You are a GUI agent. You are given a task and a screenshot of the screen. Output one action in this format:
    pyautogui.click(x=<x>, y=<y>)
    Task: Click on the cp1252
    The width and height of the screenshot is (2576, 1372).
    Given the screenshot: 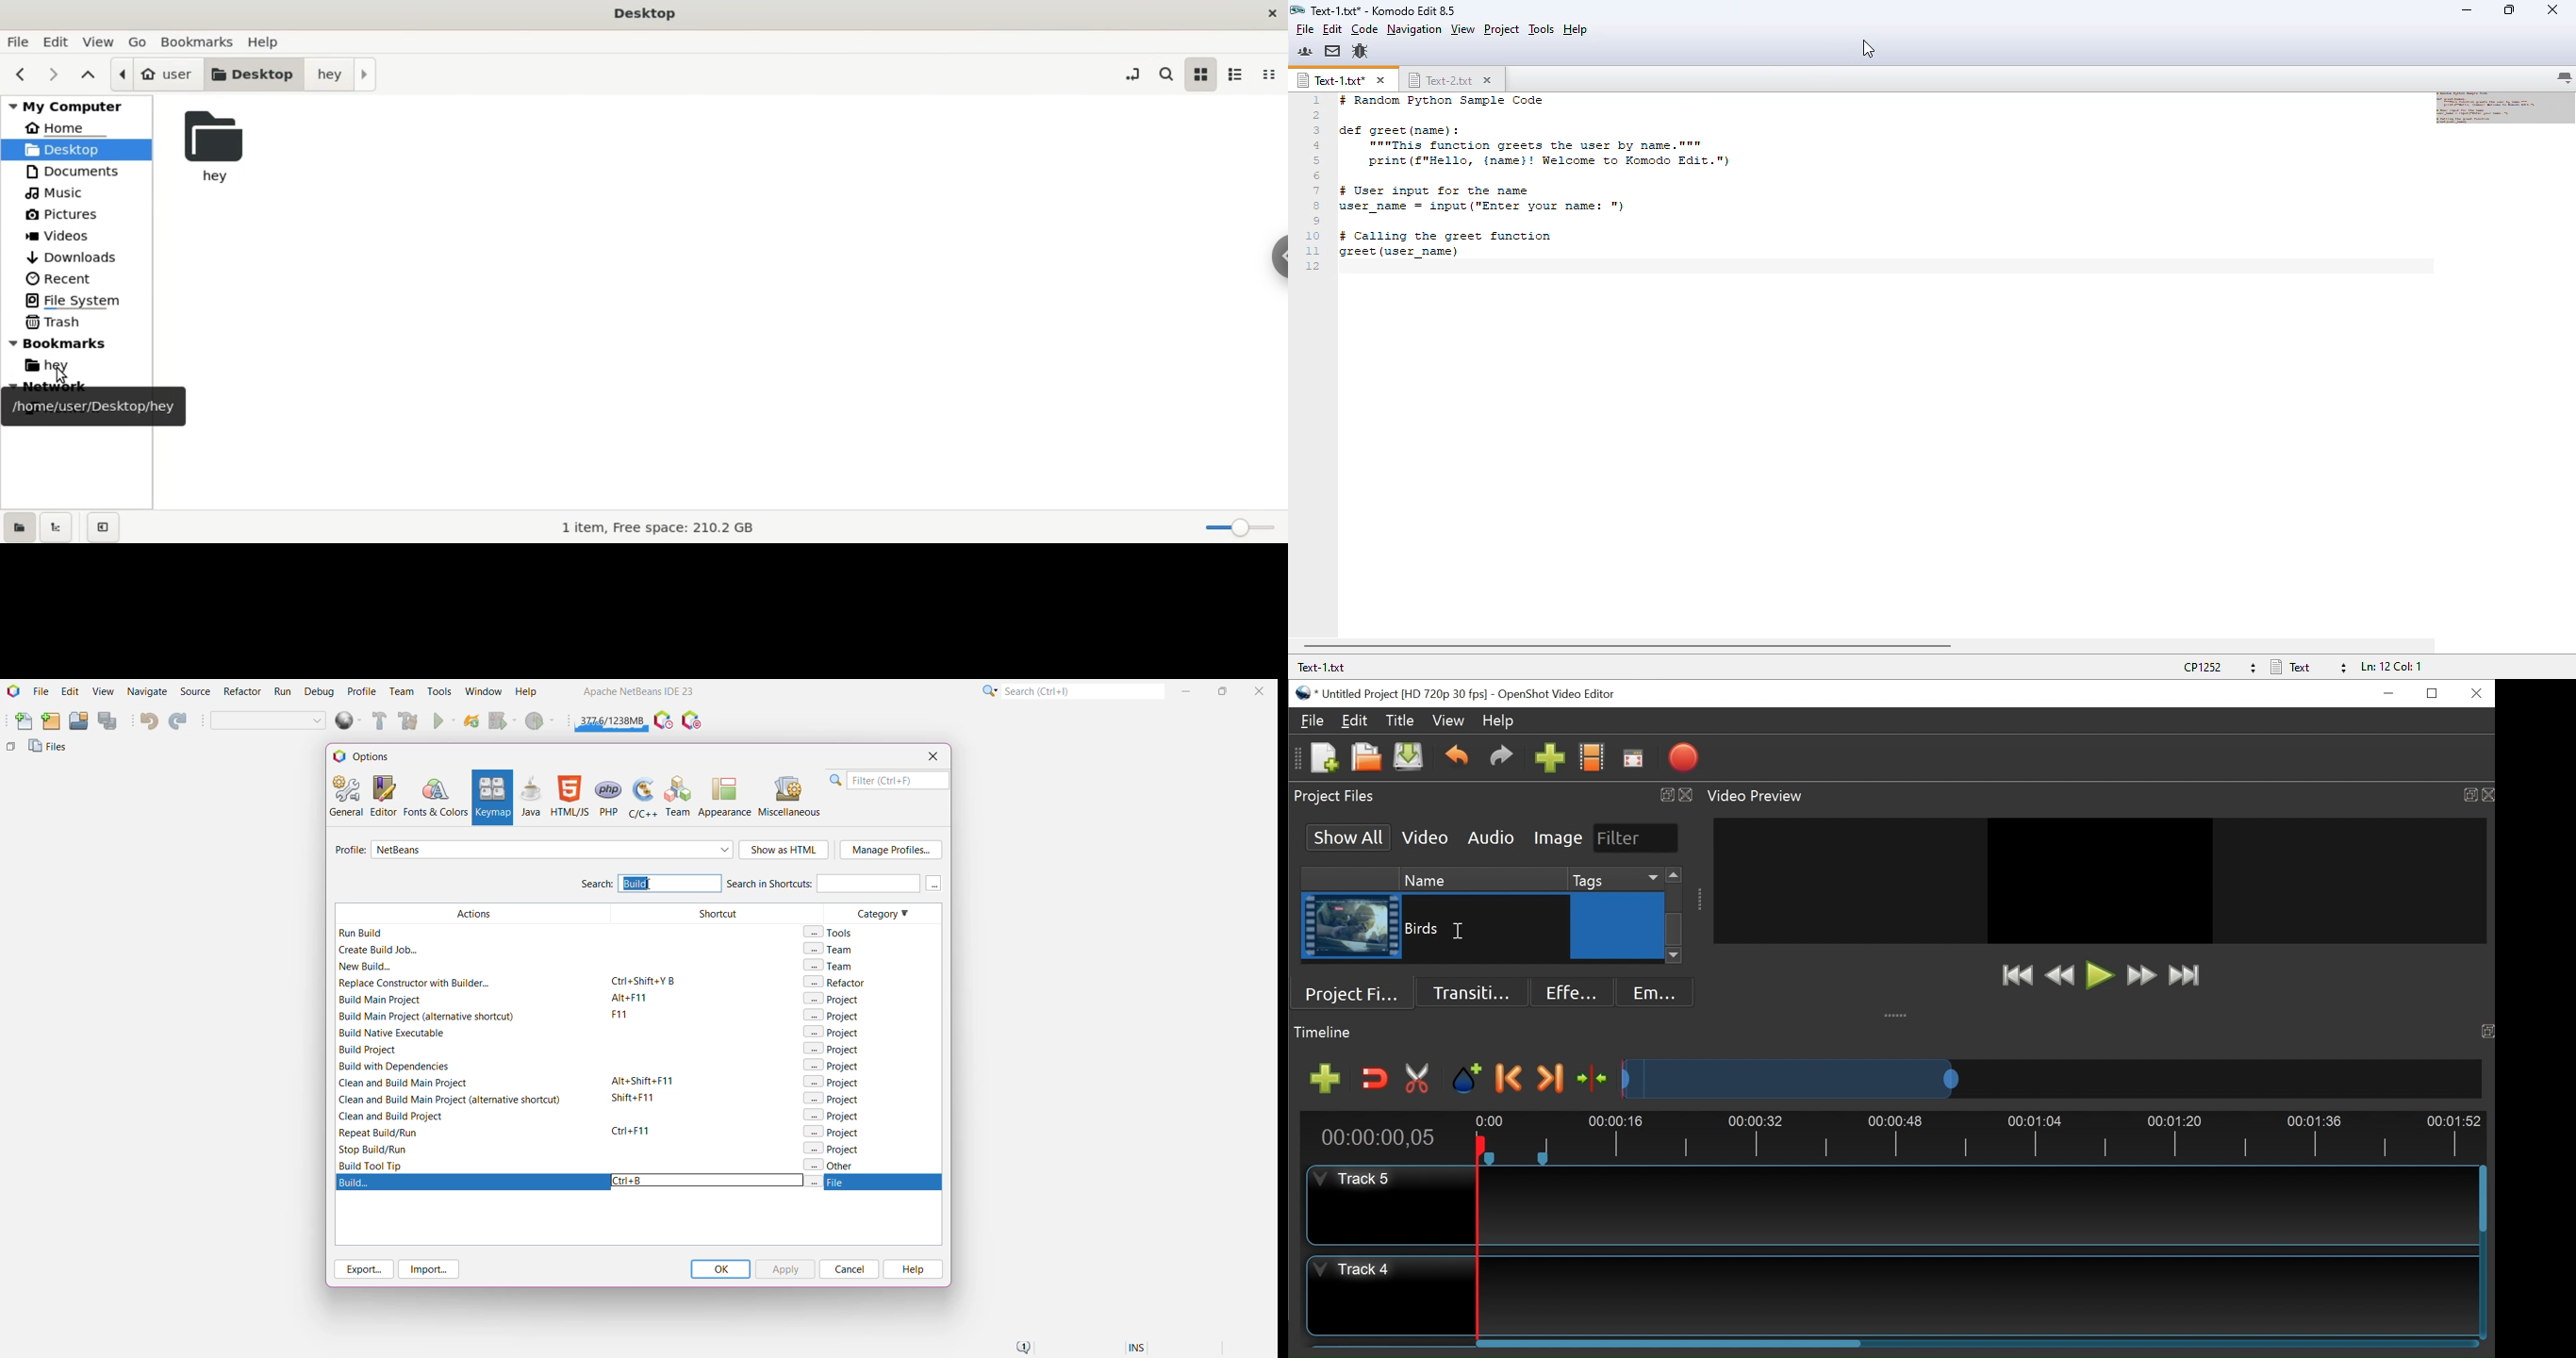 What is the action you would take?
    pyautogui.click(x=2219, y=666)
    